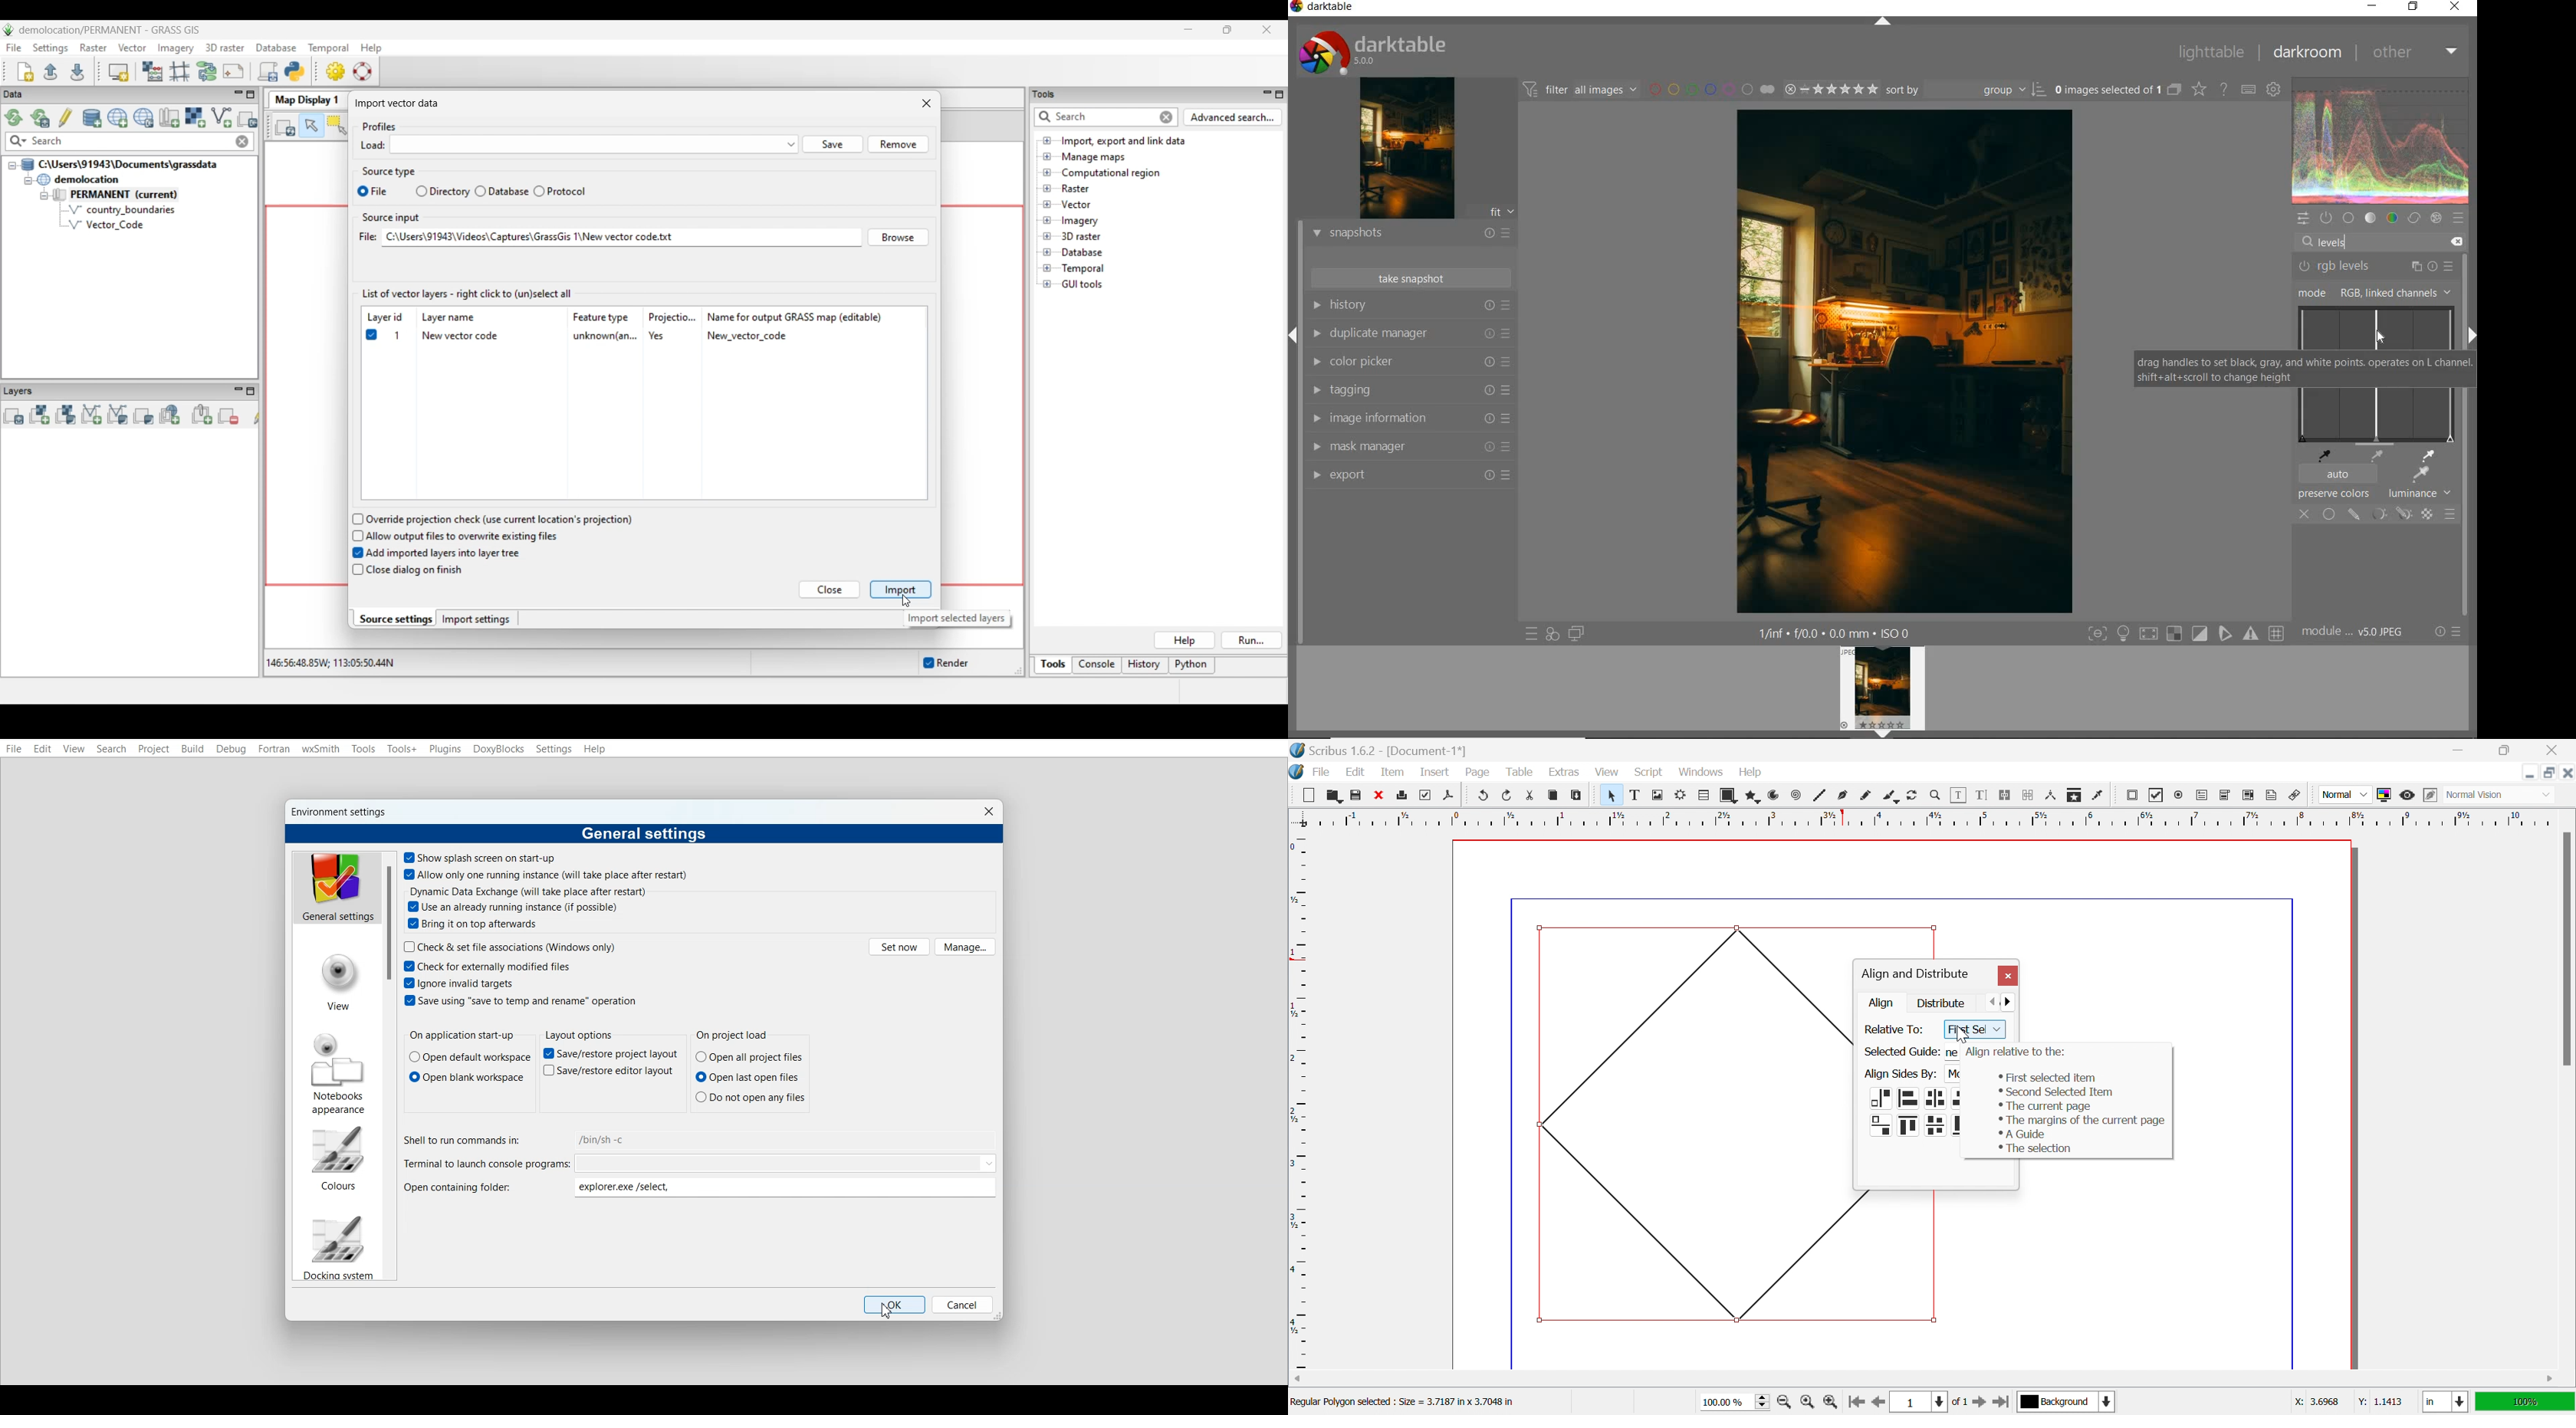 This screenshot has height=1428, width=2576. What do you see at coordinates (154, 749) in the screenshot?
I see `Project` at bounding box center [154, 749].